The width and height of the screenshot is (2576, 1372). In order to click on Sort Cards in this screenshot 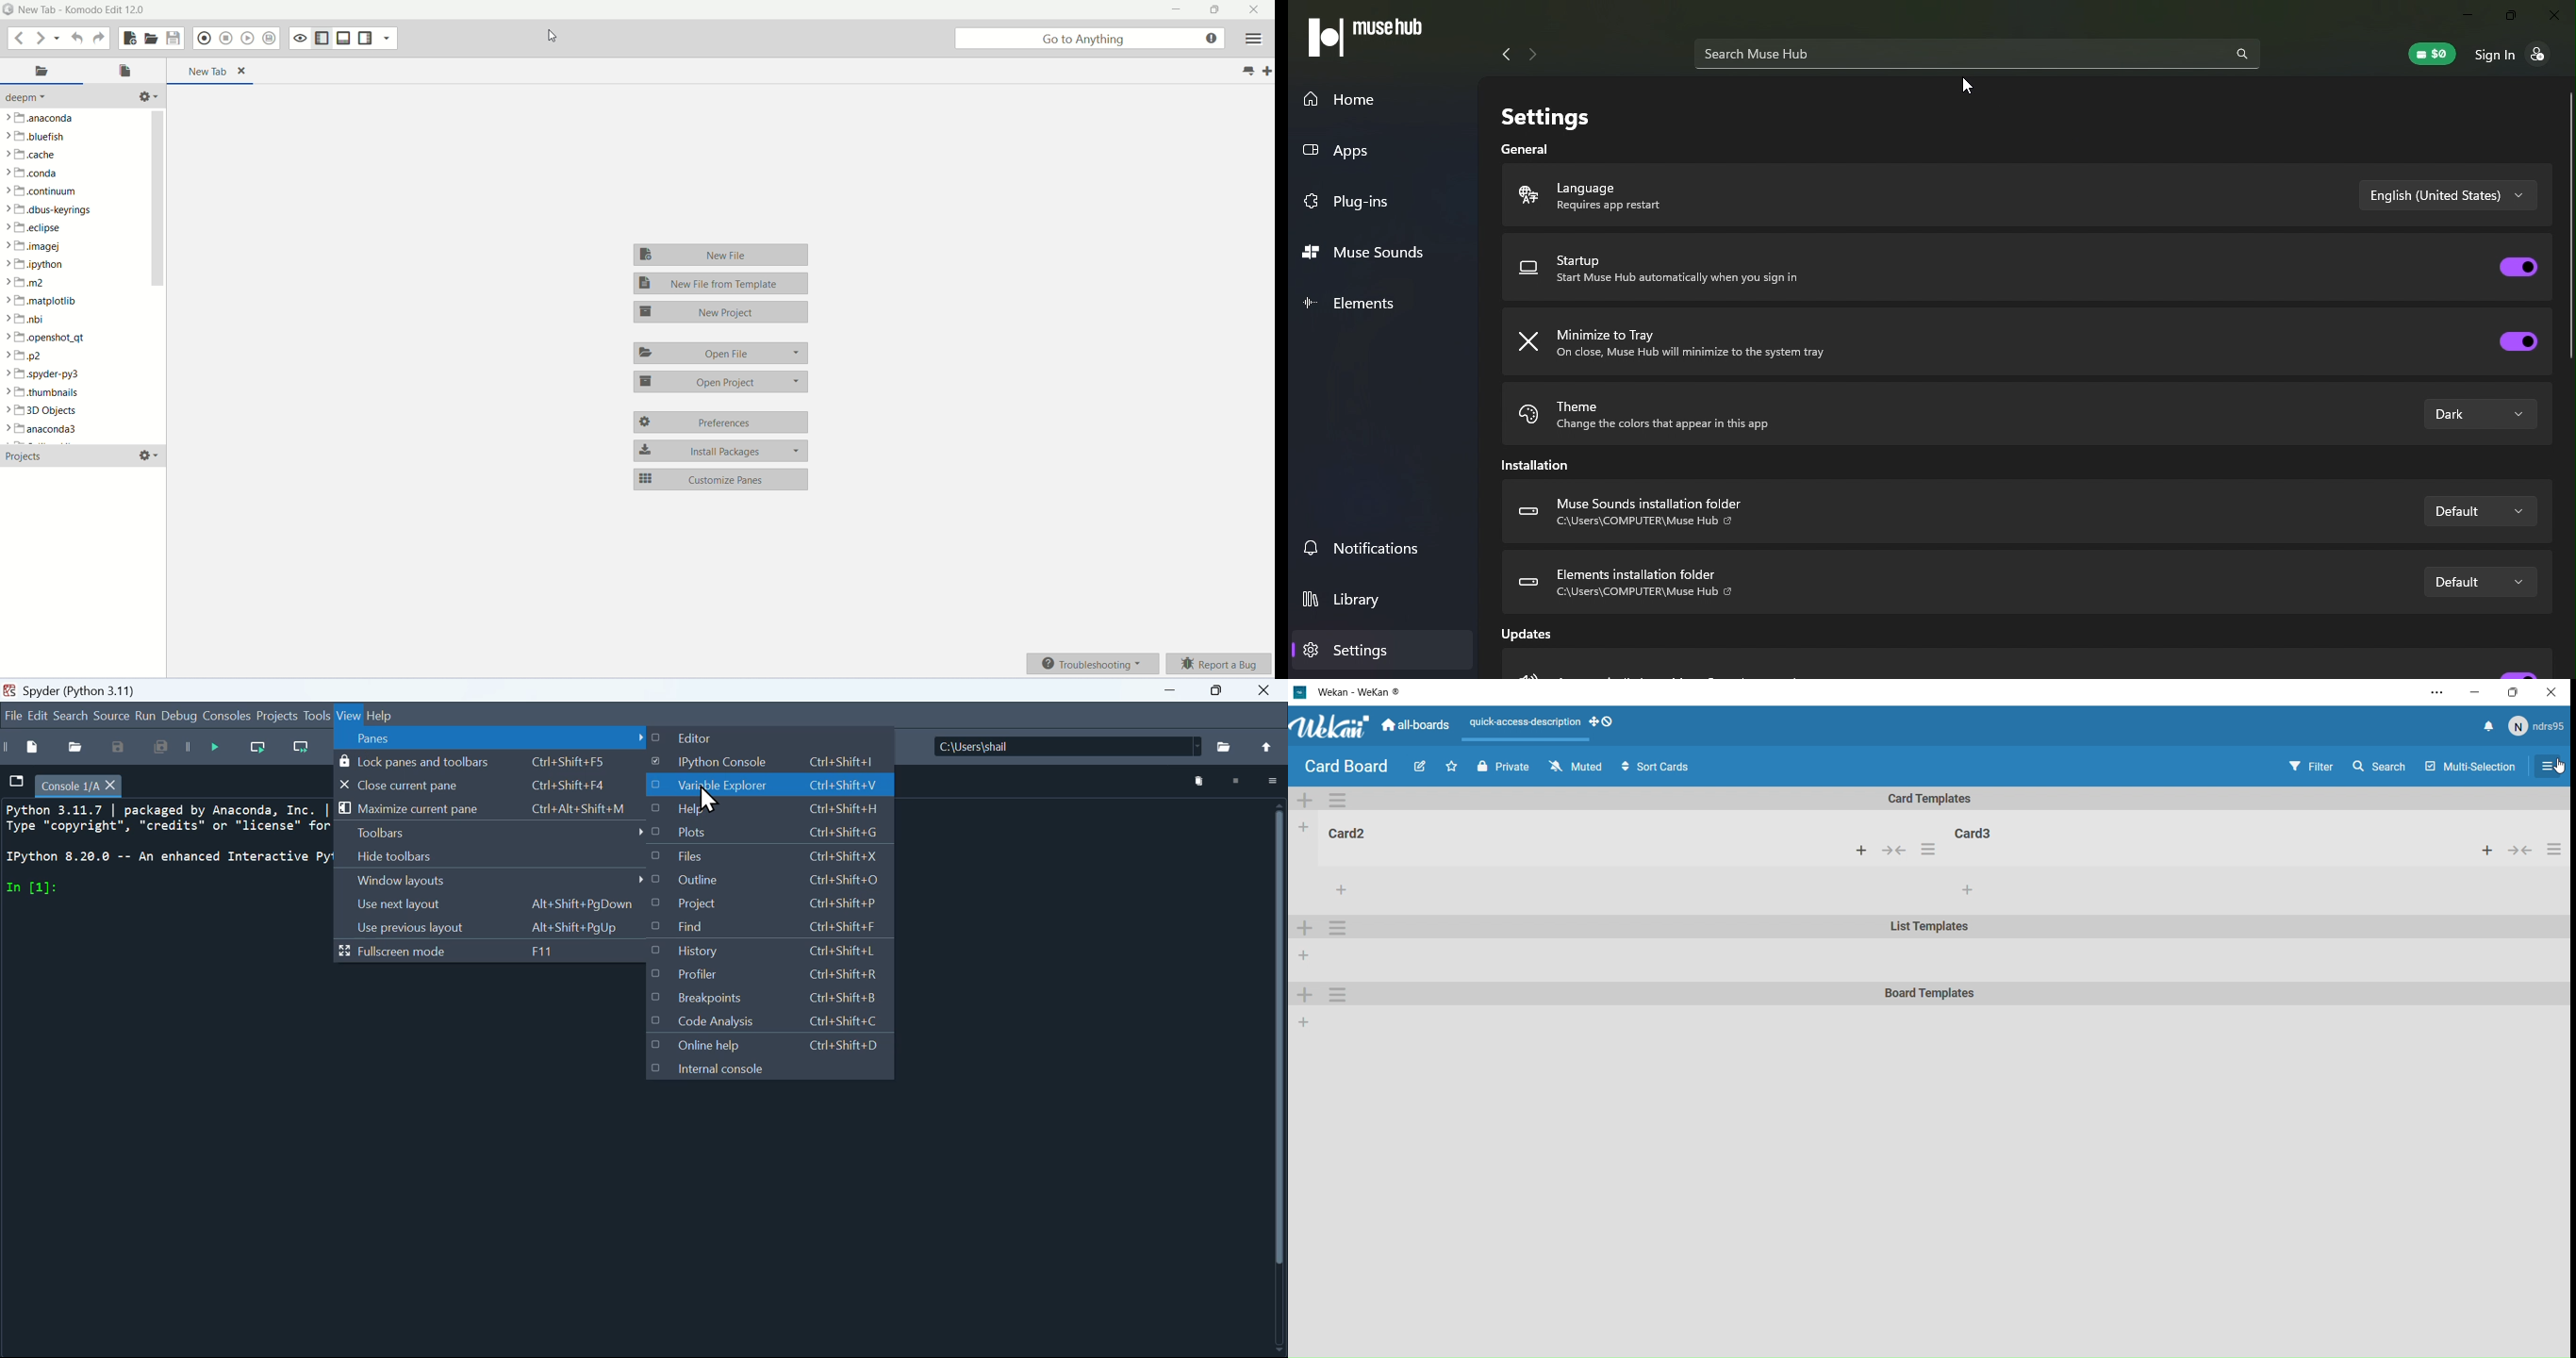, I will do `click(1662, 767)`.